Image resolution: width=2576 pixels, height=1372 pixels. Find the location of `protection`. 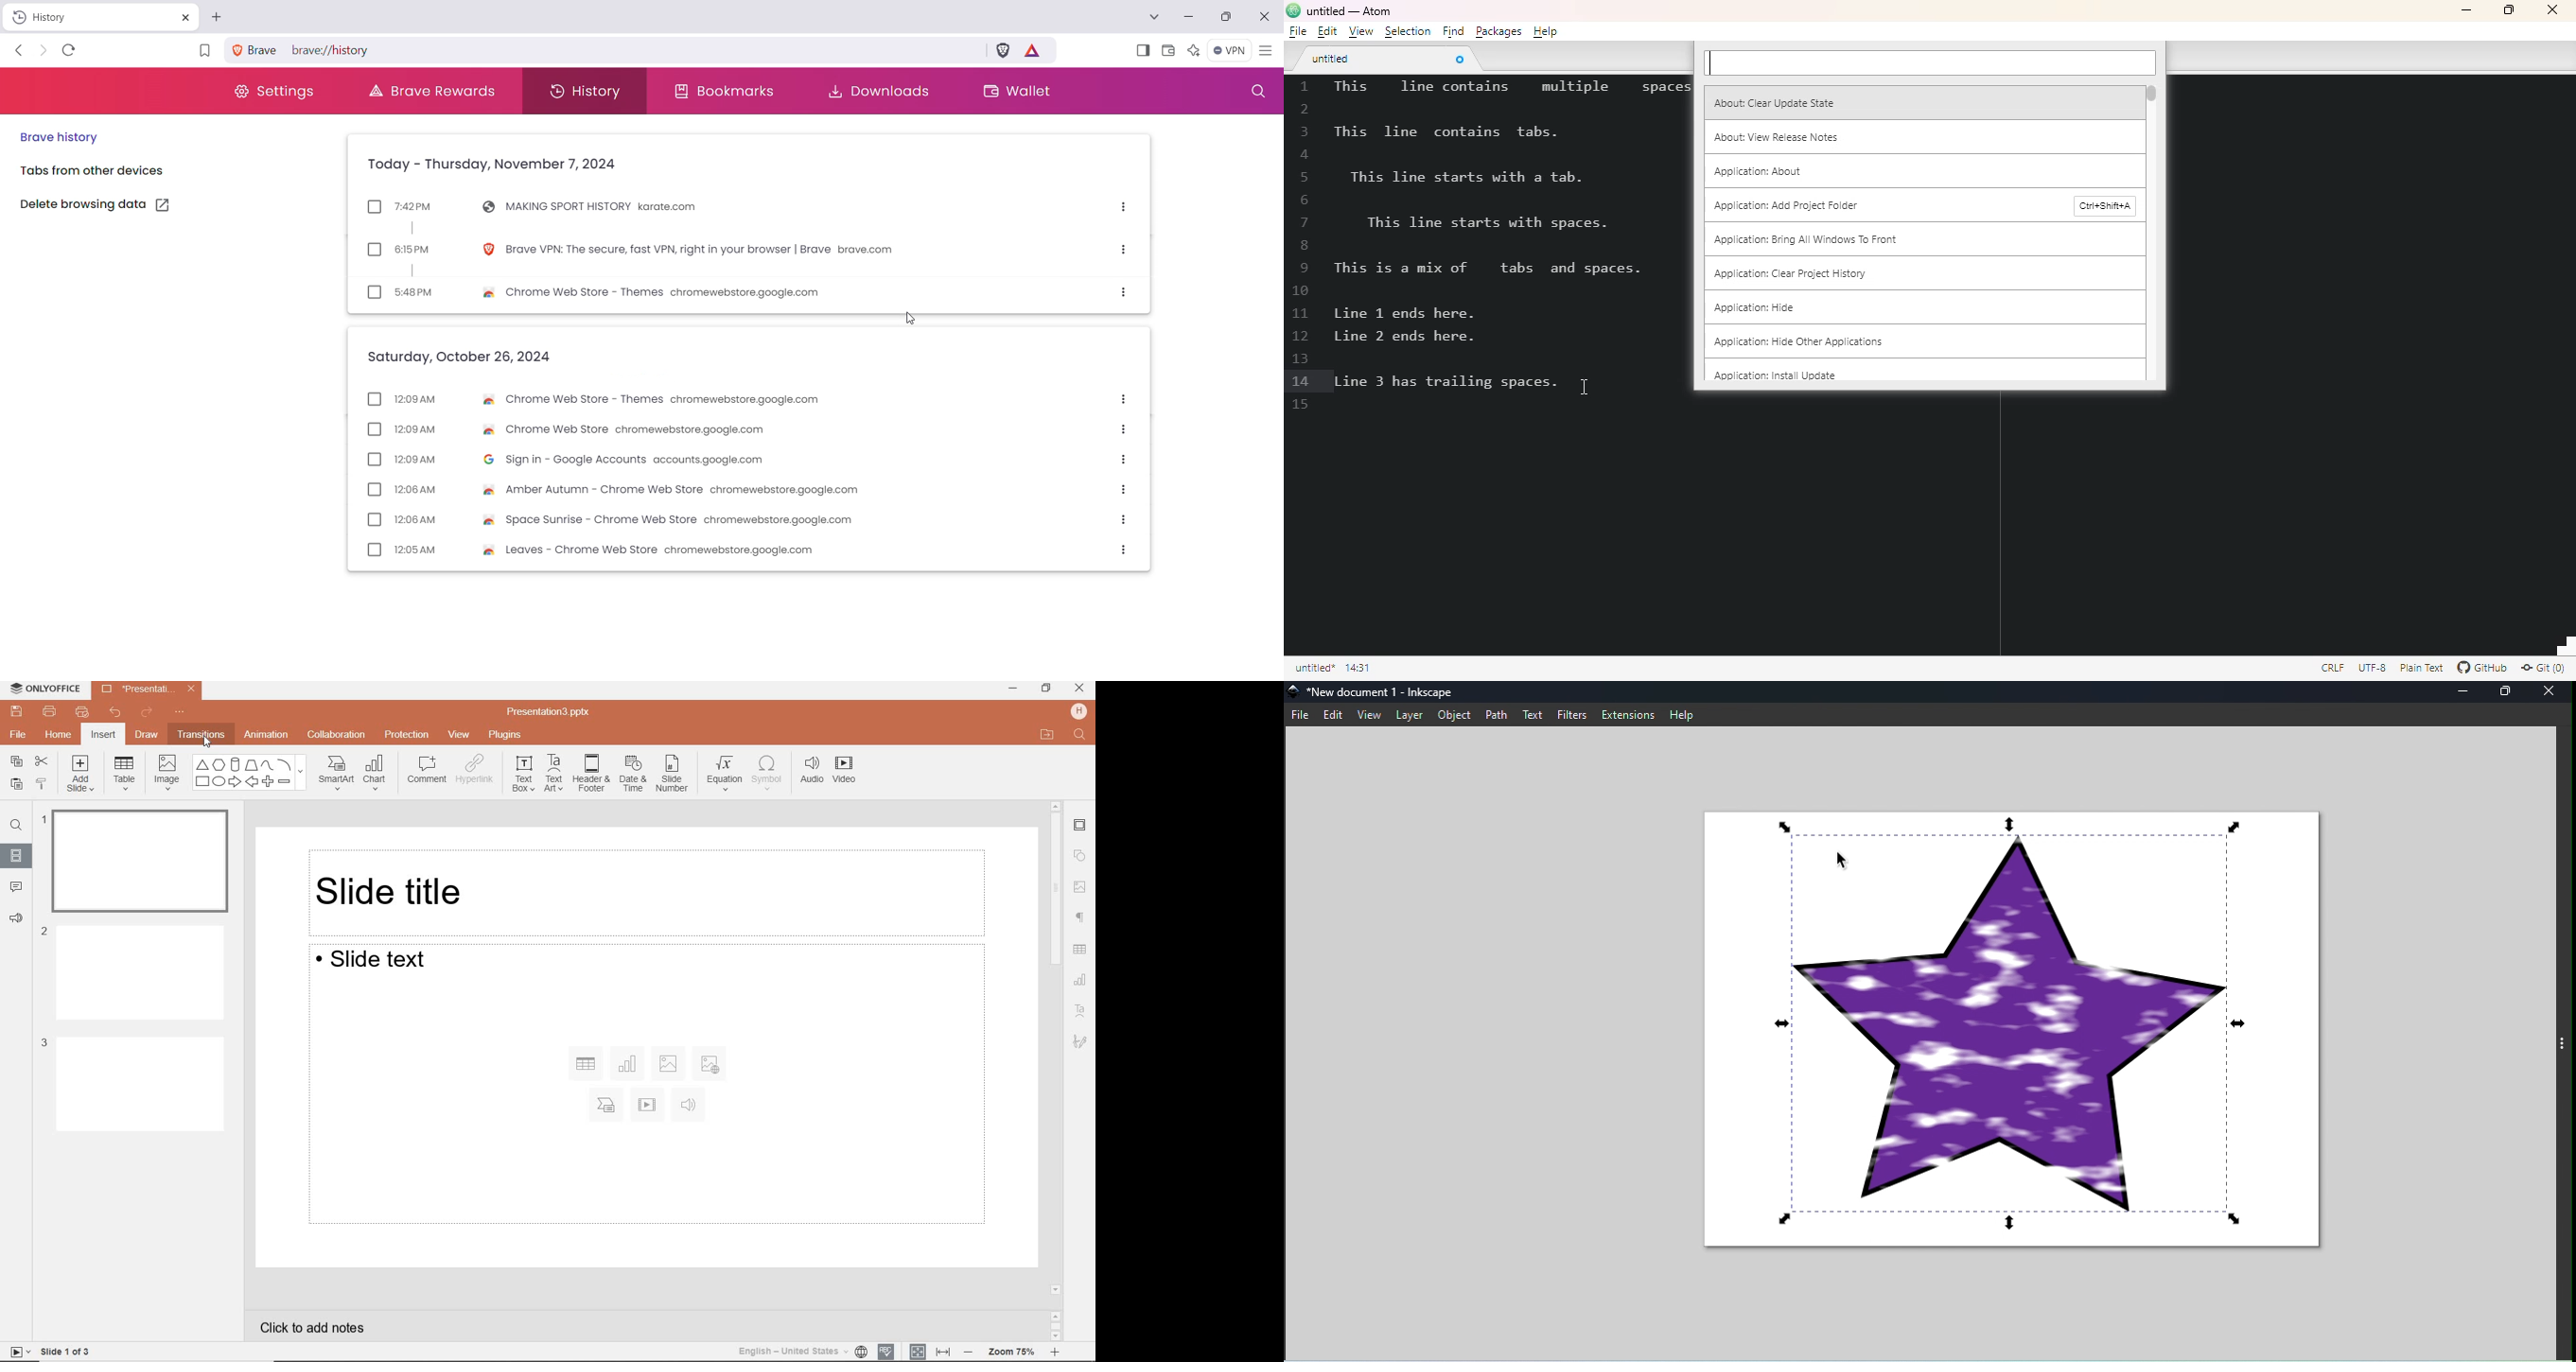

protection is located at coordinates (408, 736).